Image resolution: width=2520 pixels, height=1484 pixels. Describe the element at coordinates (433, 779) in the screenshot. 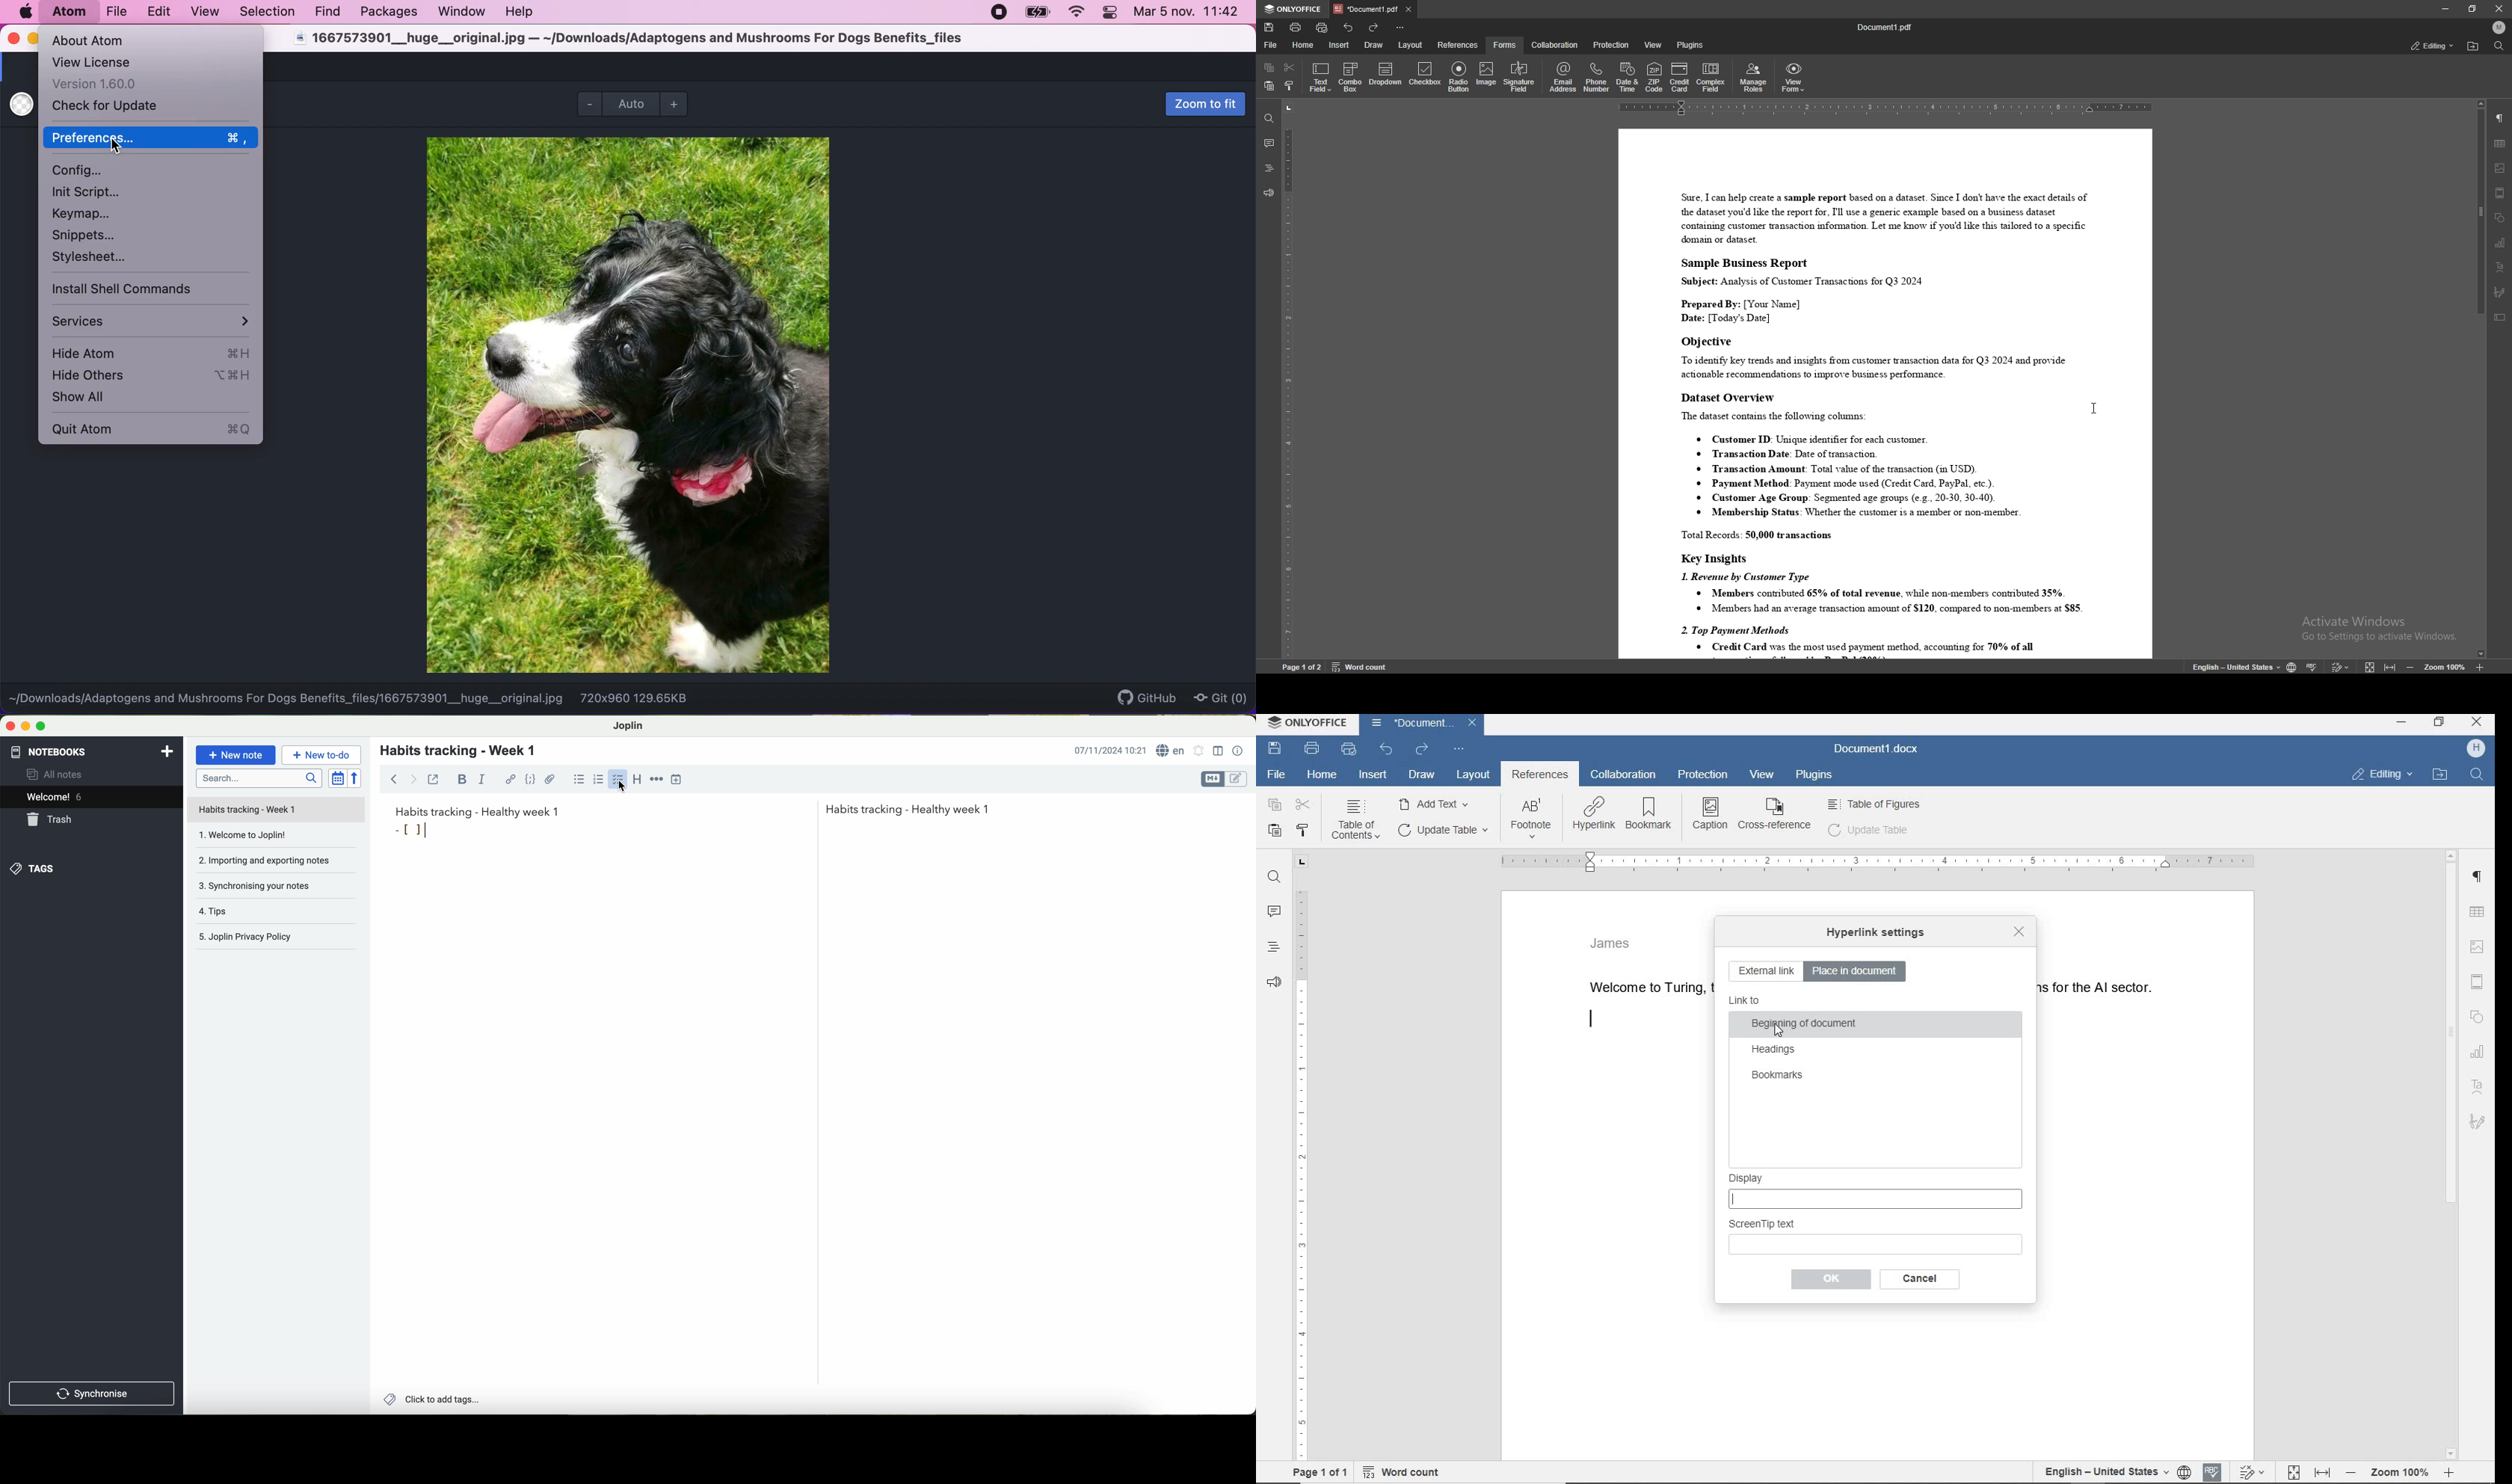

I see `toggle external editing` at that location.